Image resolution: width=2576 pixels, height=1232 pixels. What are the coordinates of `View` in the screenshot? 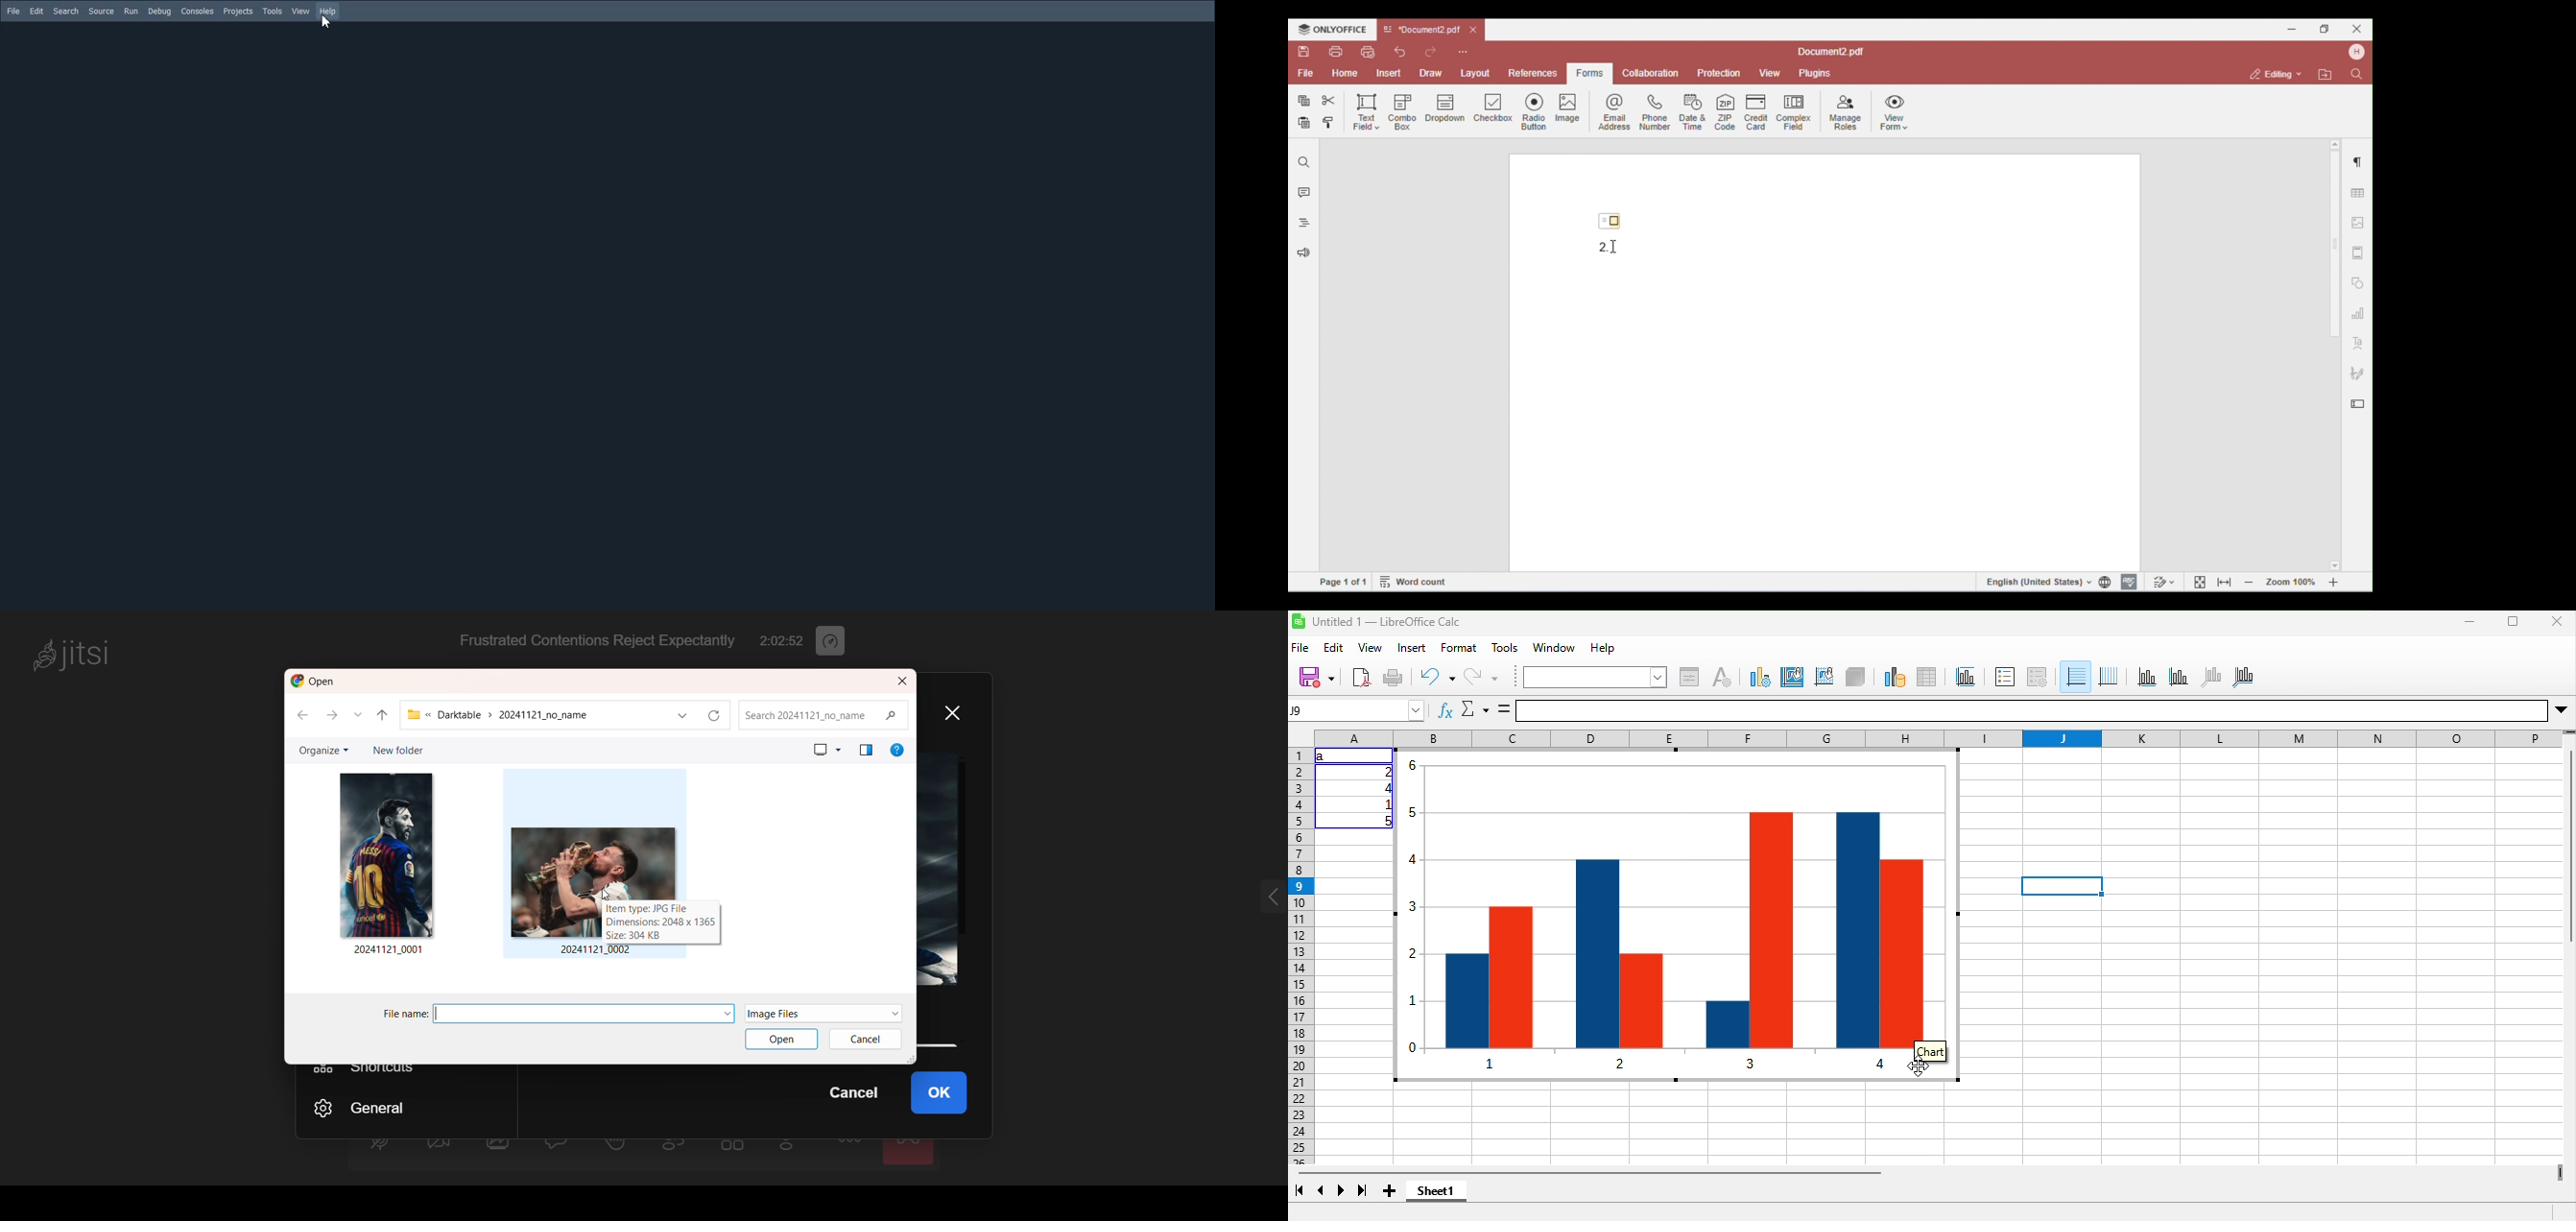 It's located at (301, 11).